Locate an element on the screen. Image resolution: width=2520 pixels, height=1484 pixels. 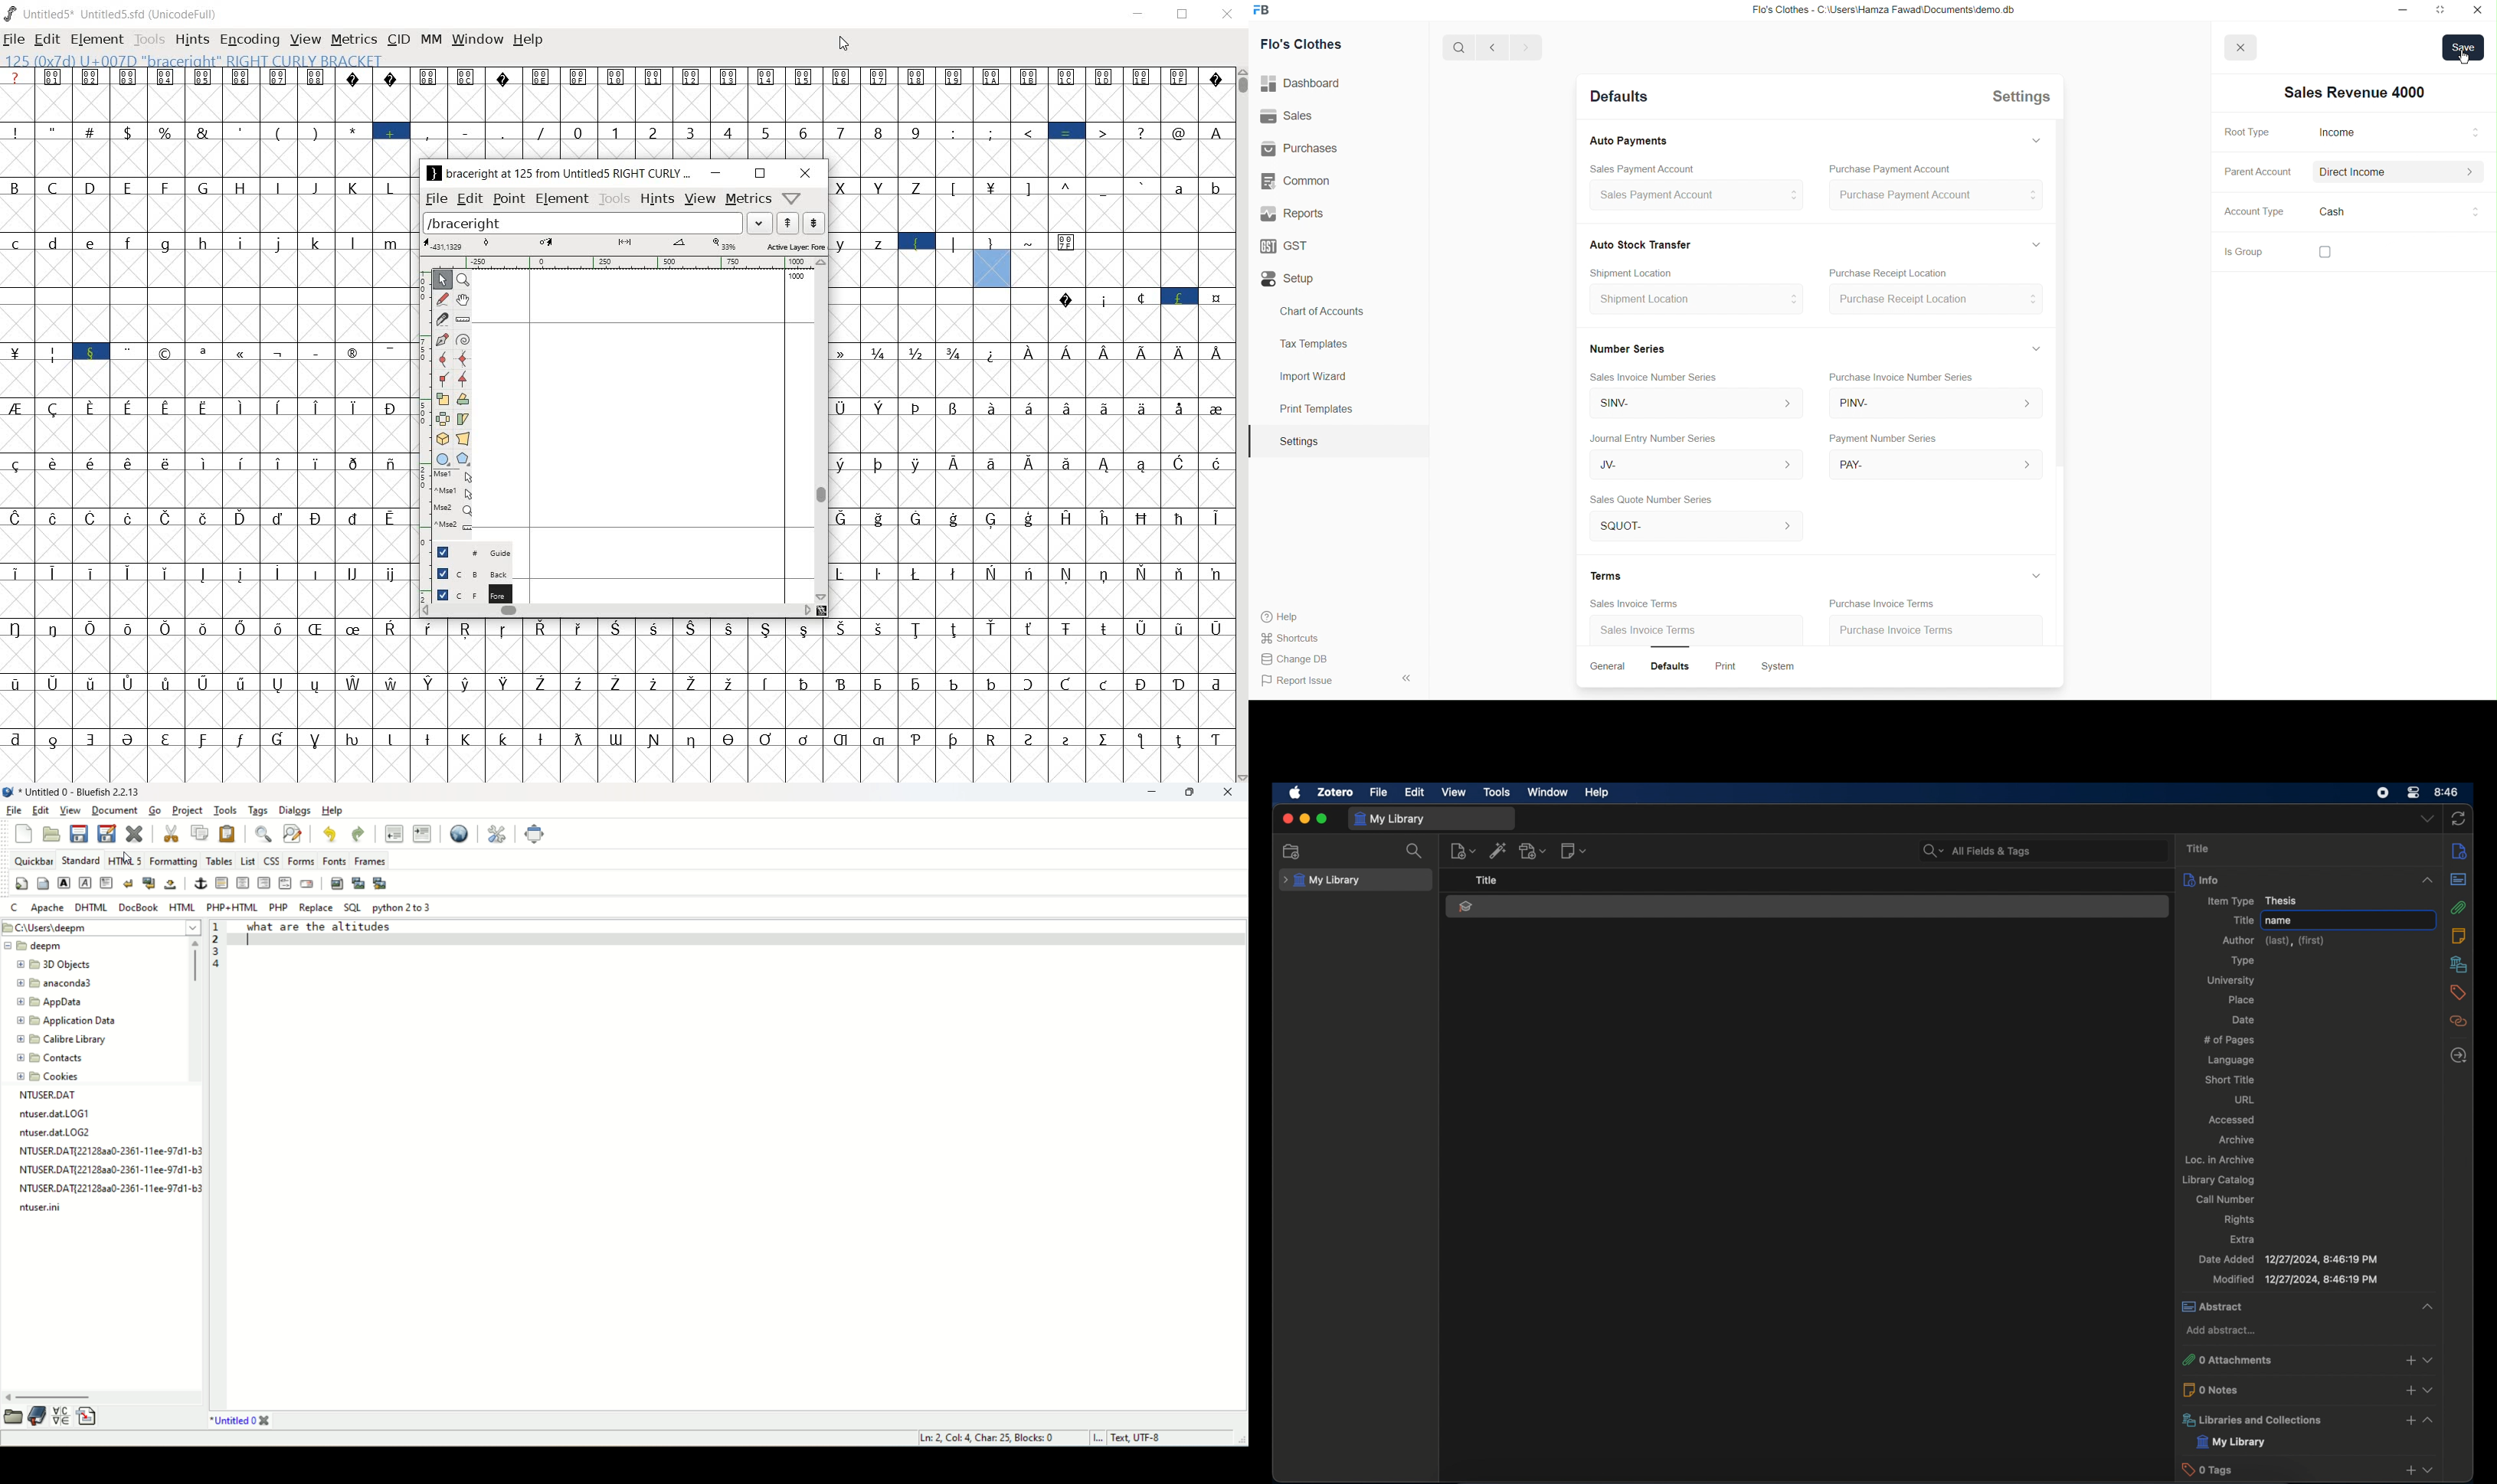
Journal Entry Number Series is located at coordinates (1655, 436).